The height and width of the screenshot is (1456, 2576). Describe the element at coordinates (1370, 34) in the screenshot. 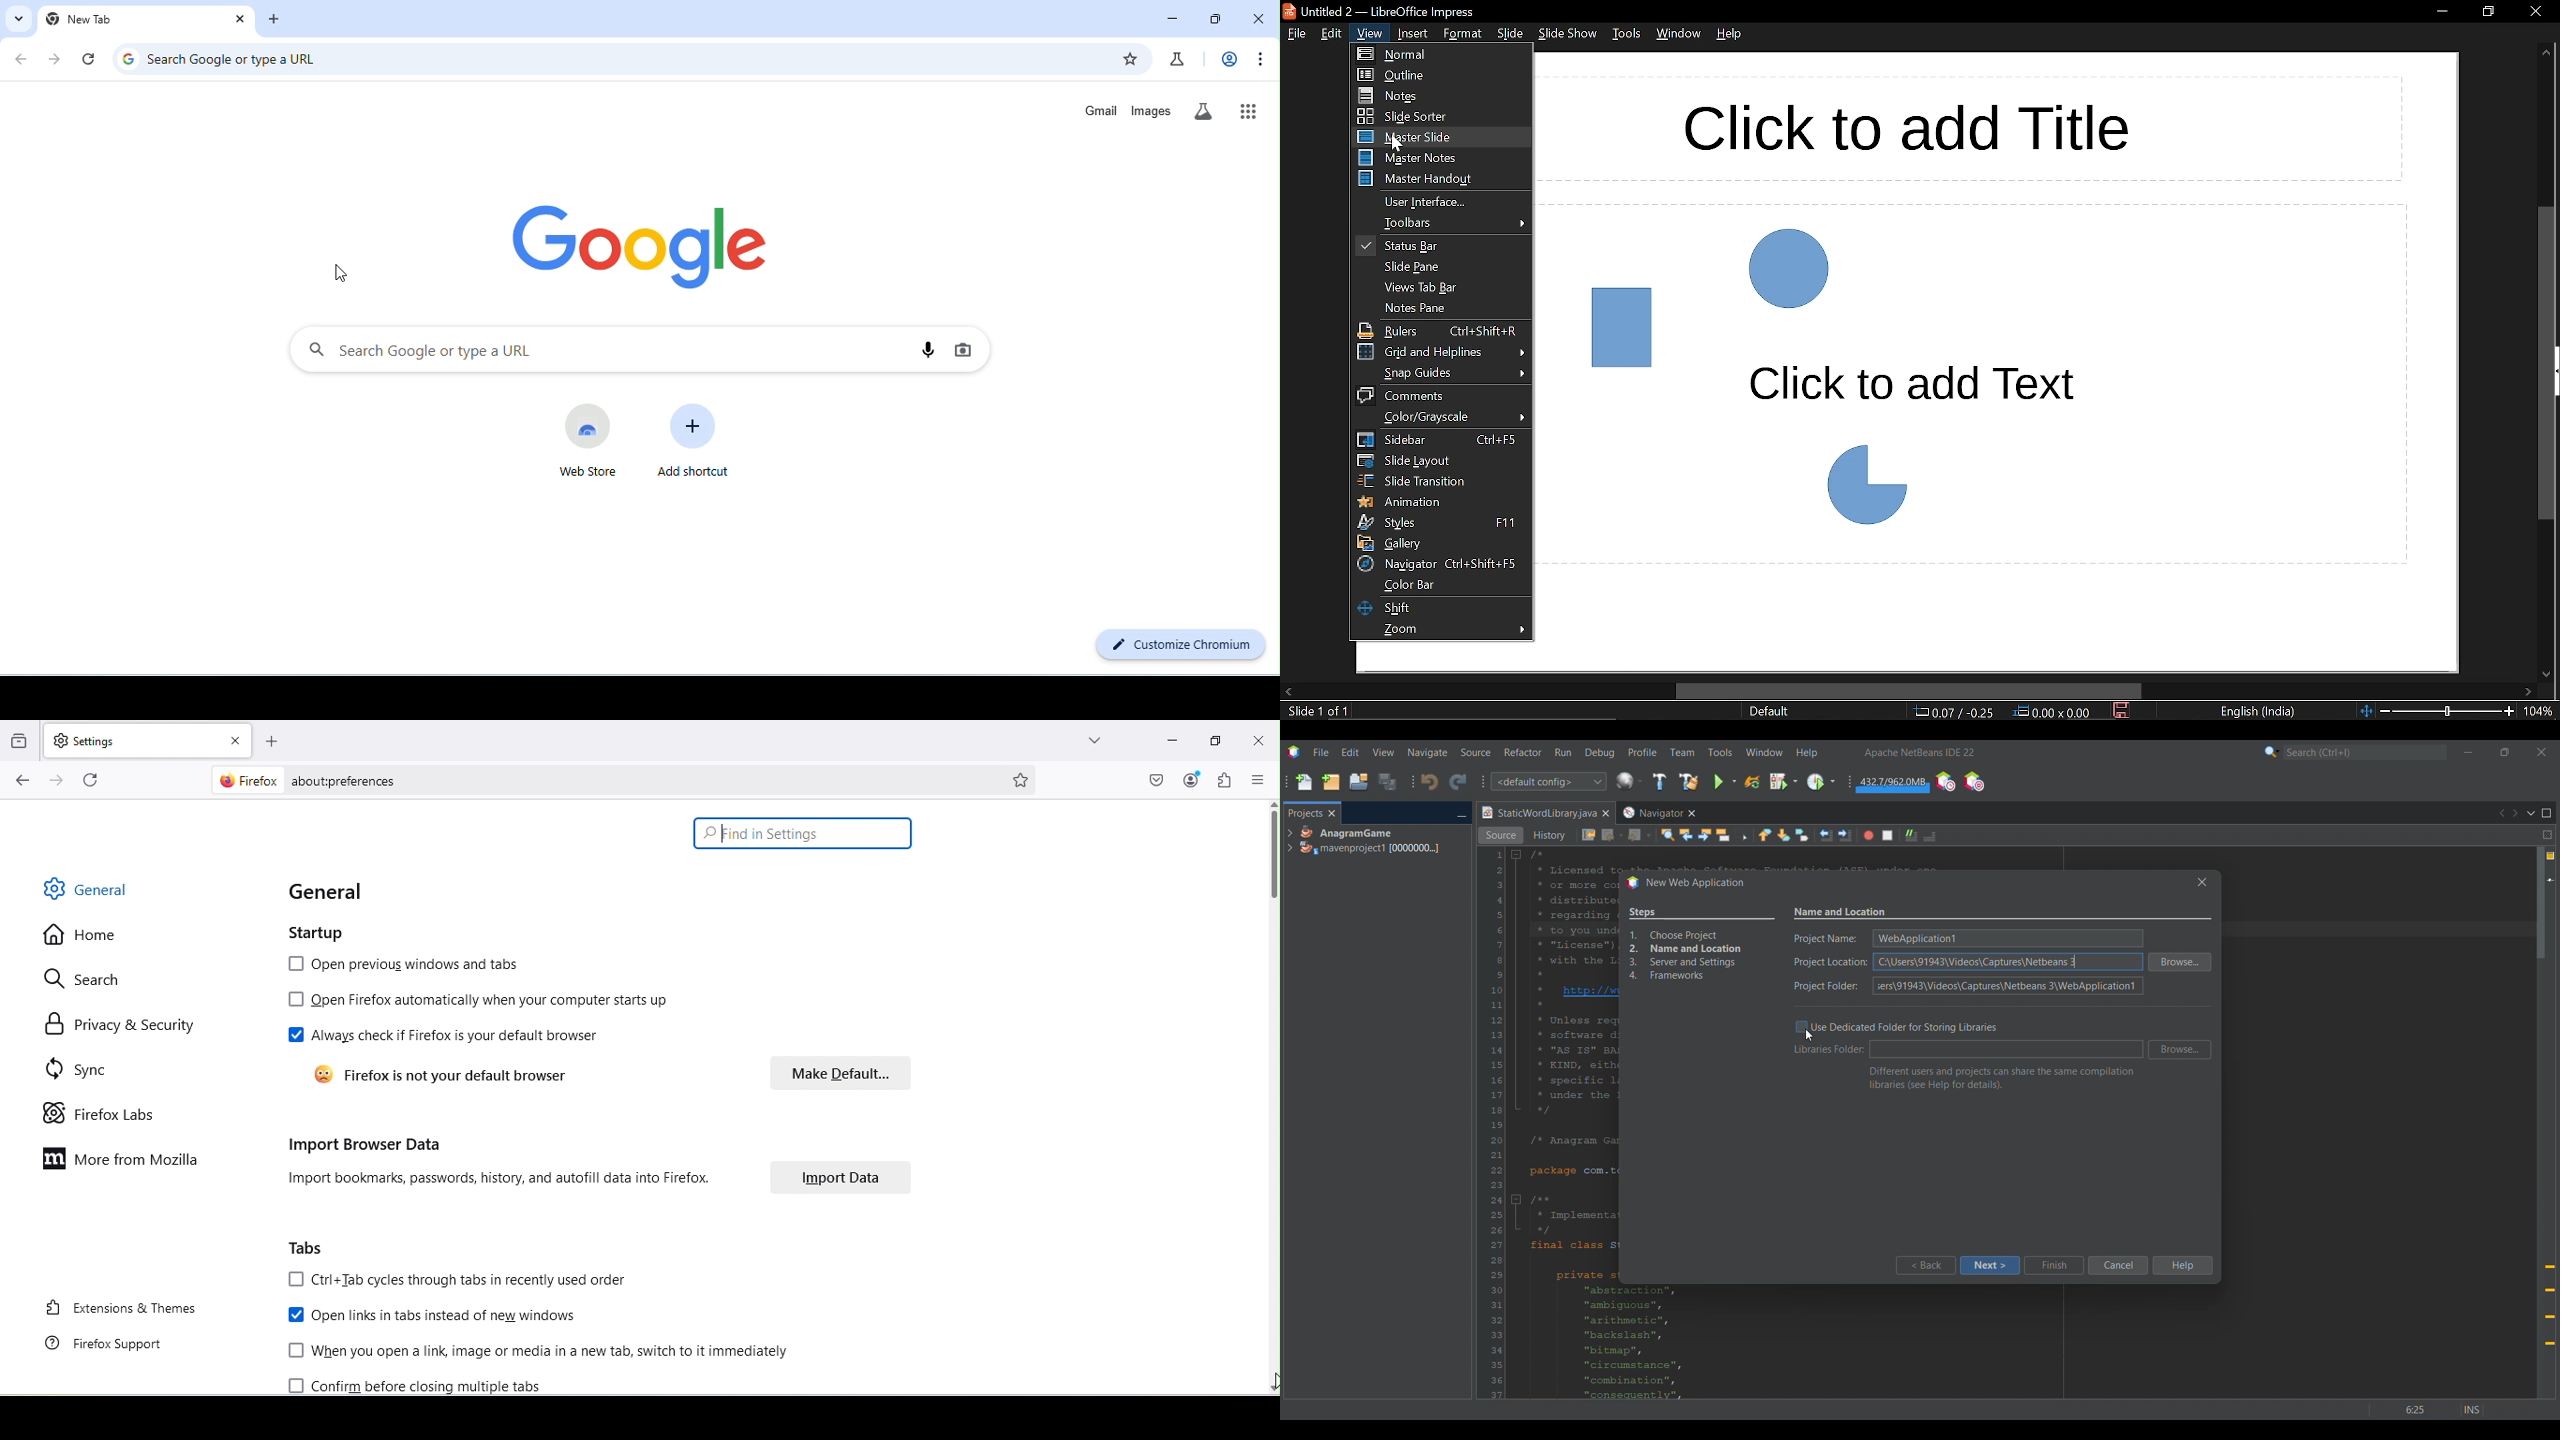

I see `View` at that location.